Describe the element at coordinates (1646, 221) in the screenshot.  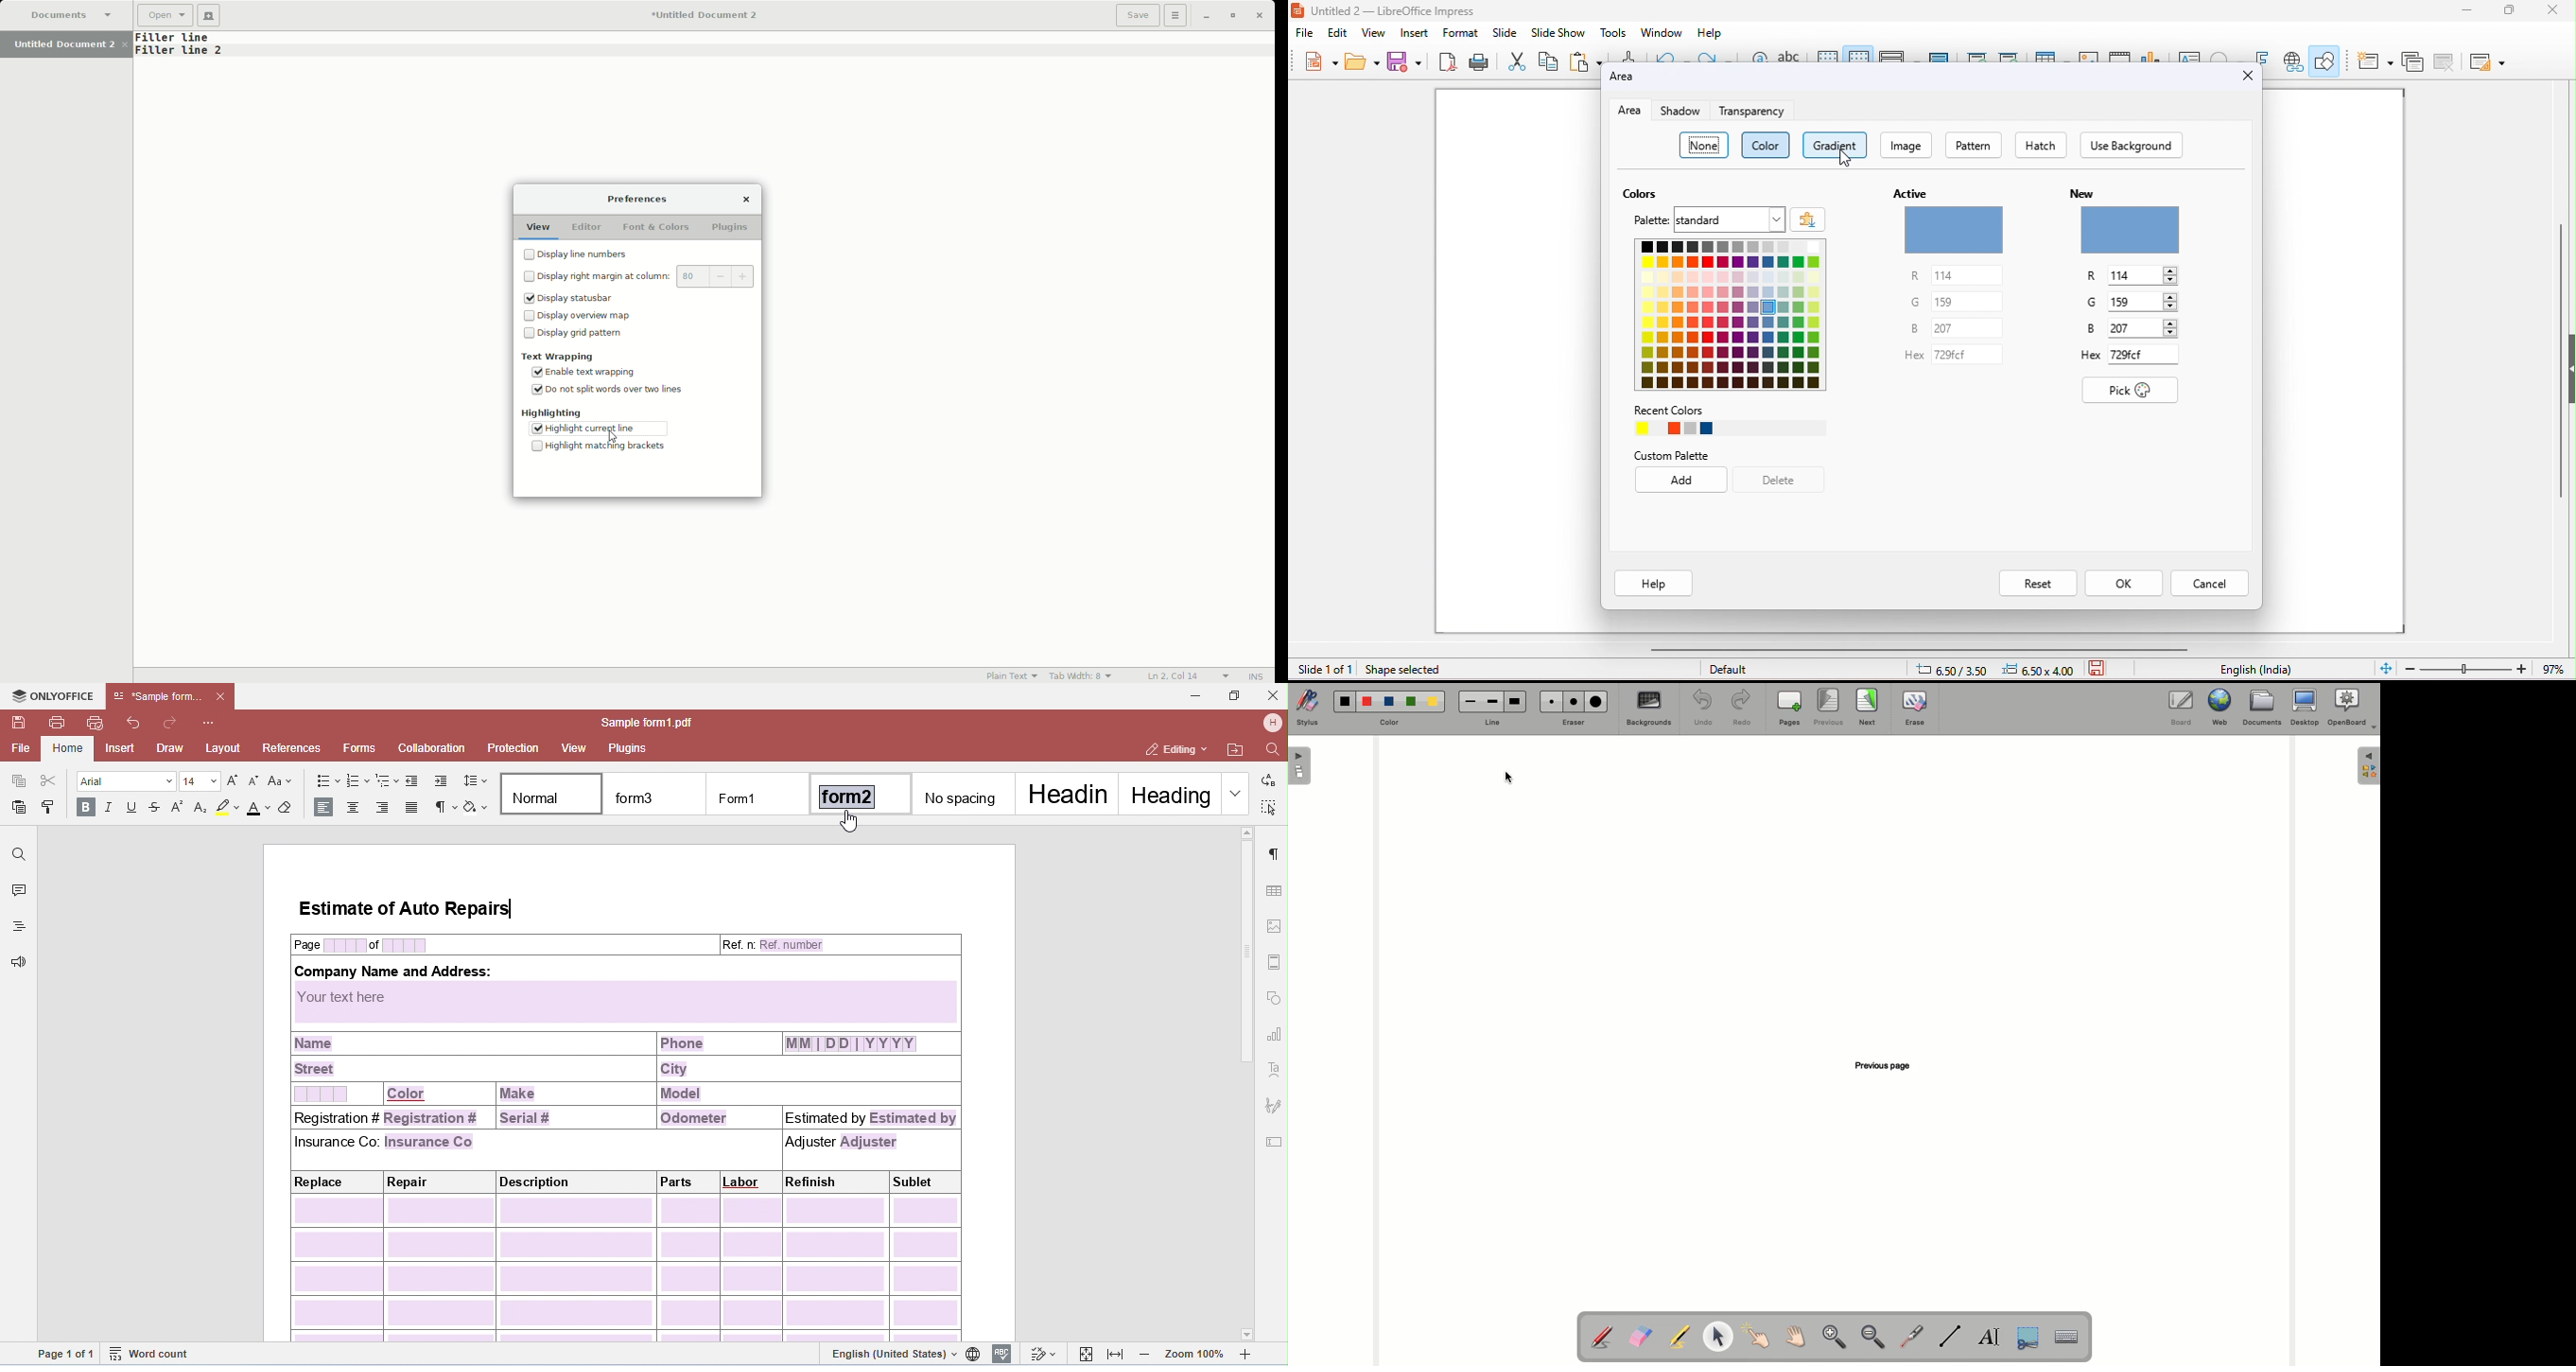
I see `palette` at that location.